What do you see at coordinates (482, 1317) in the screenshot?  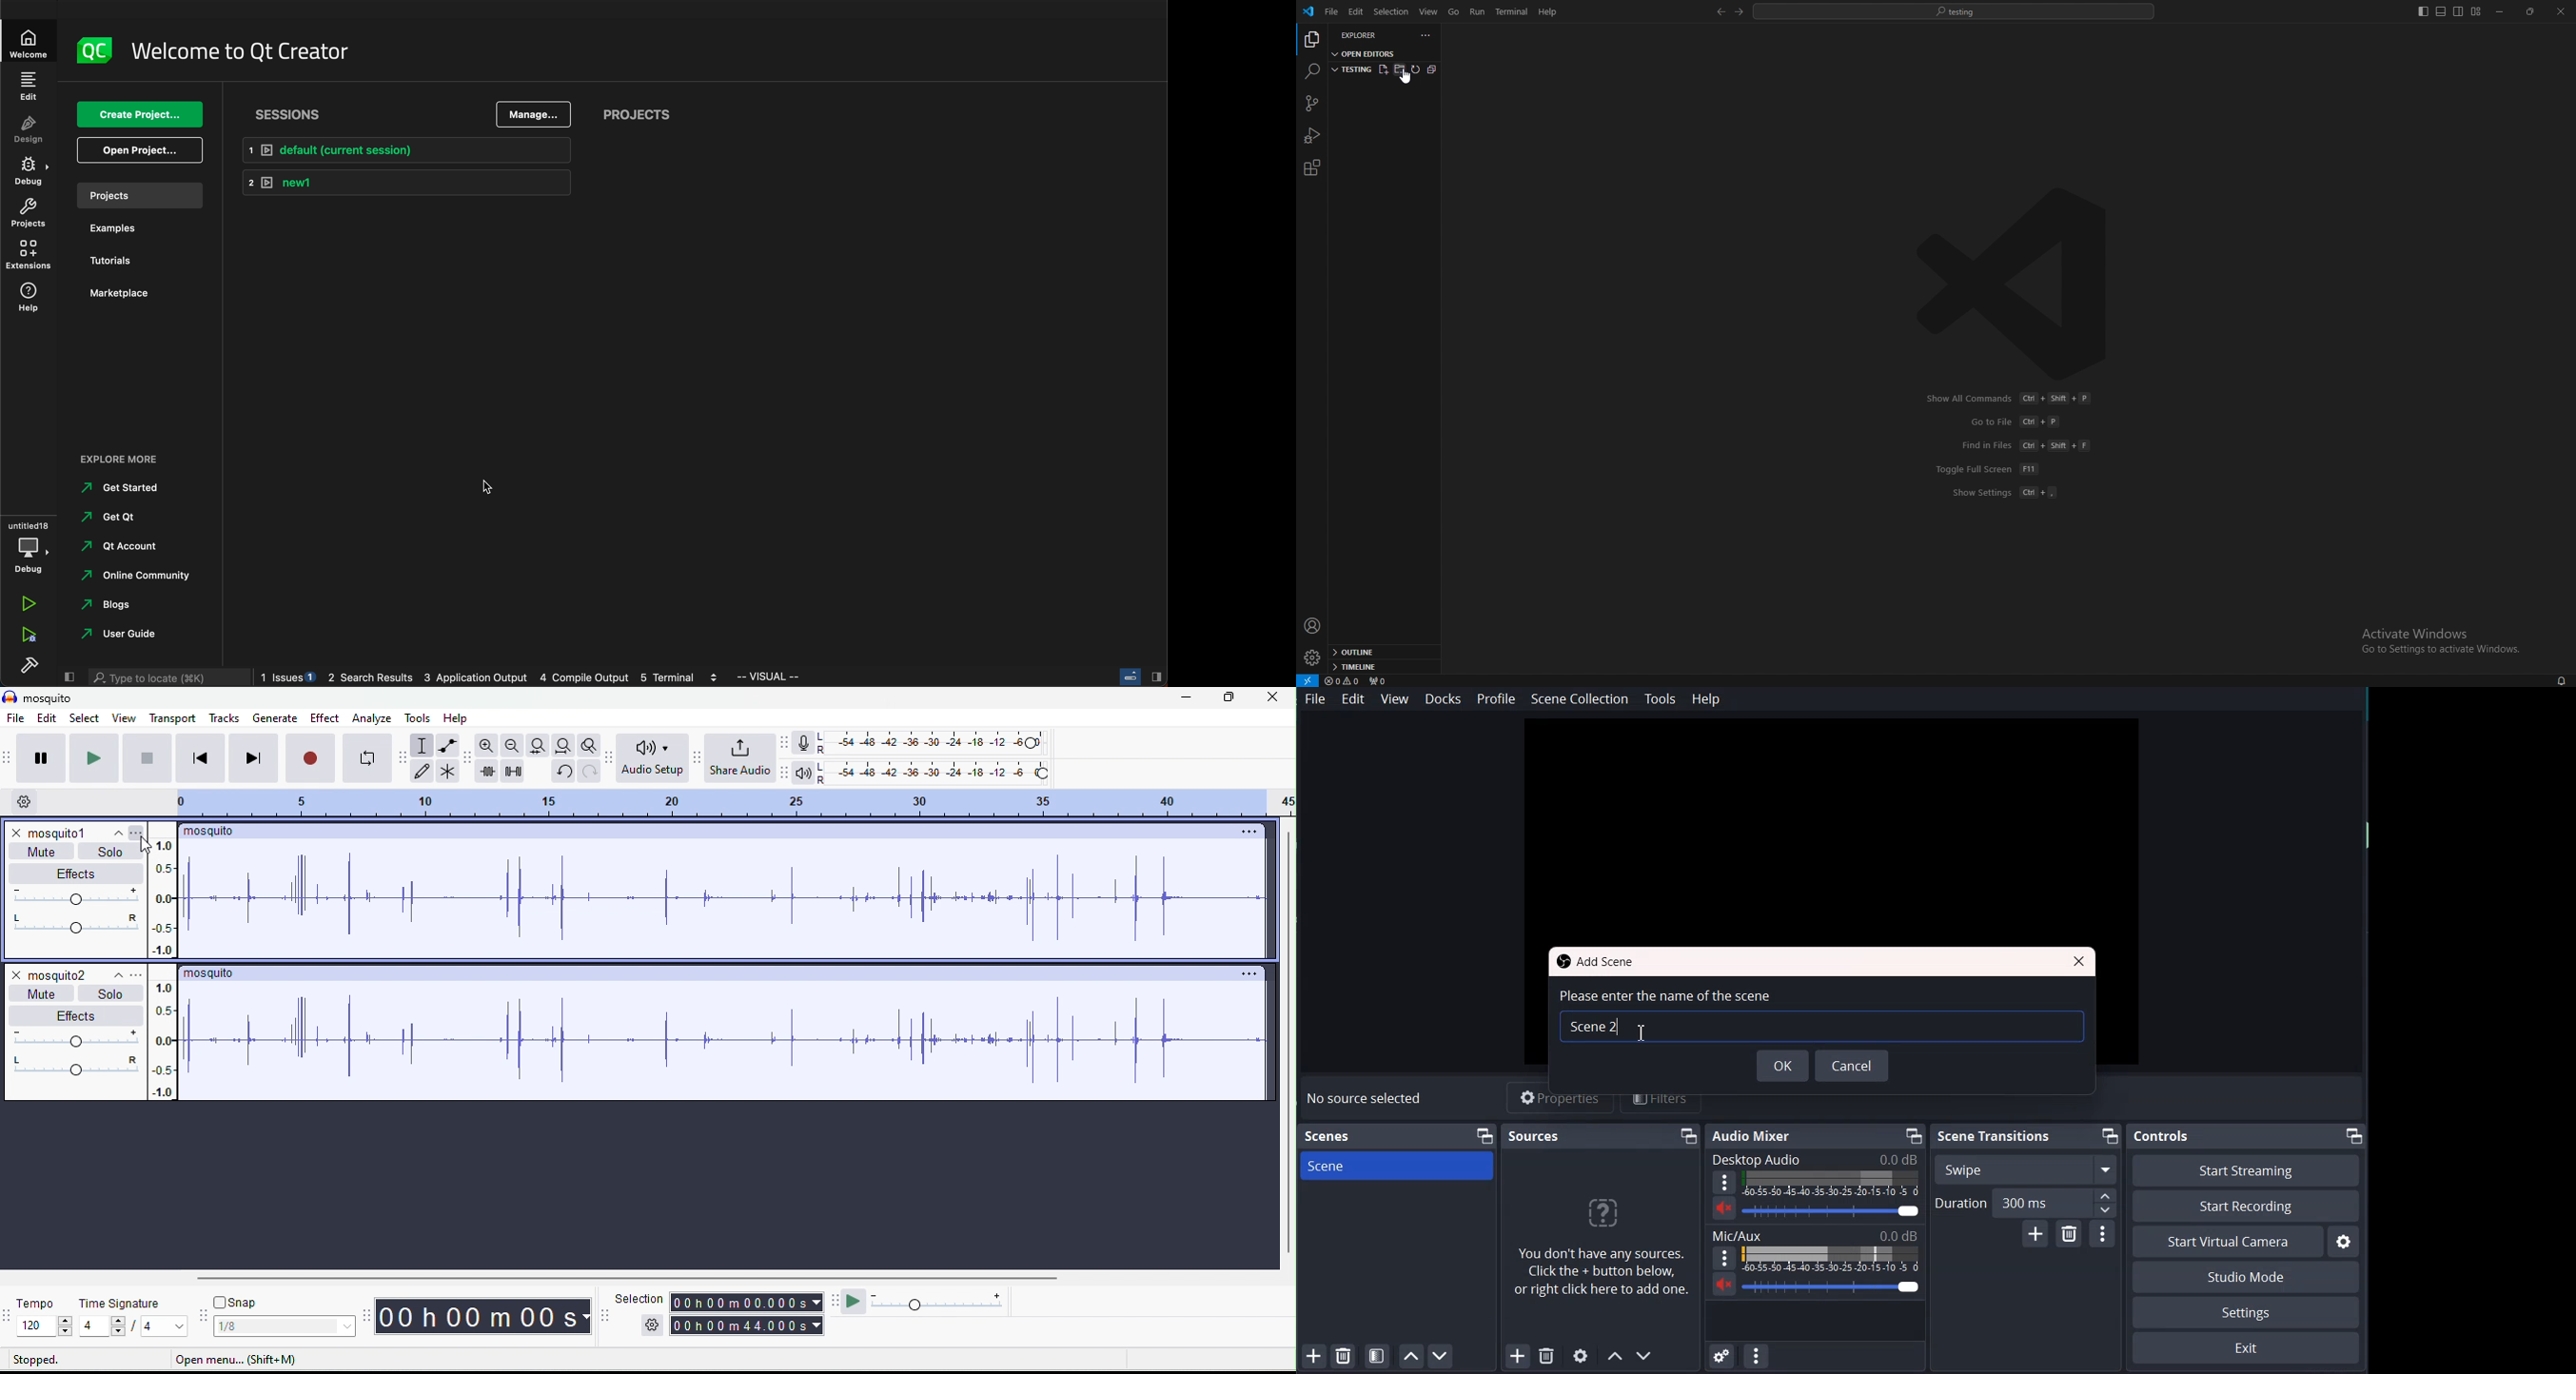 I see `time` at bounding box center [482, 1317].